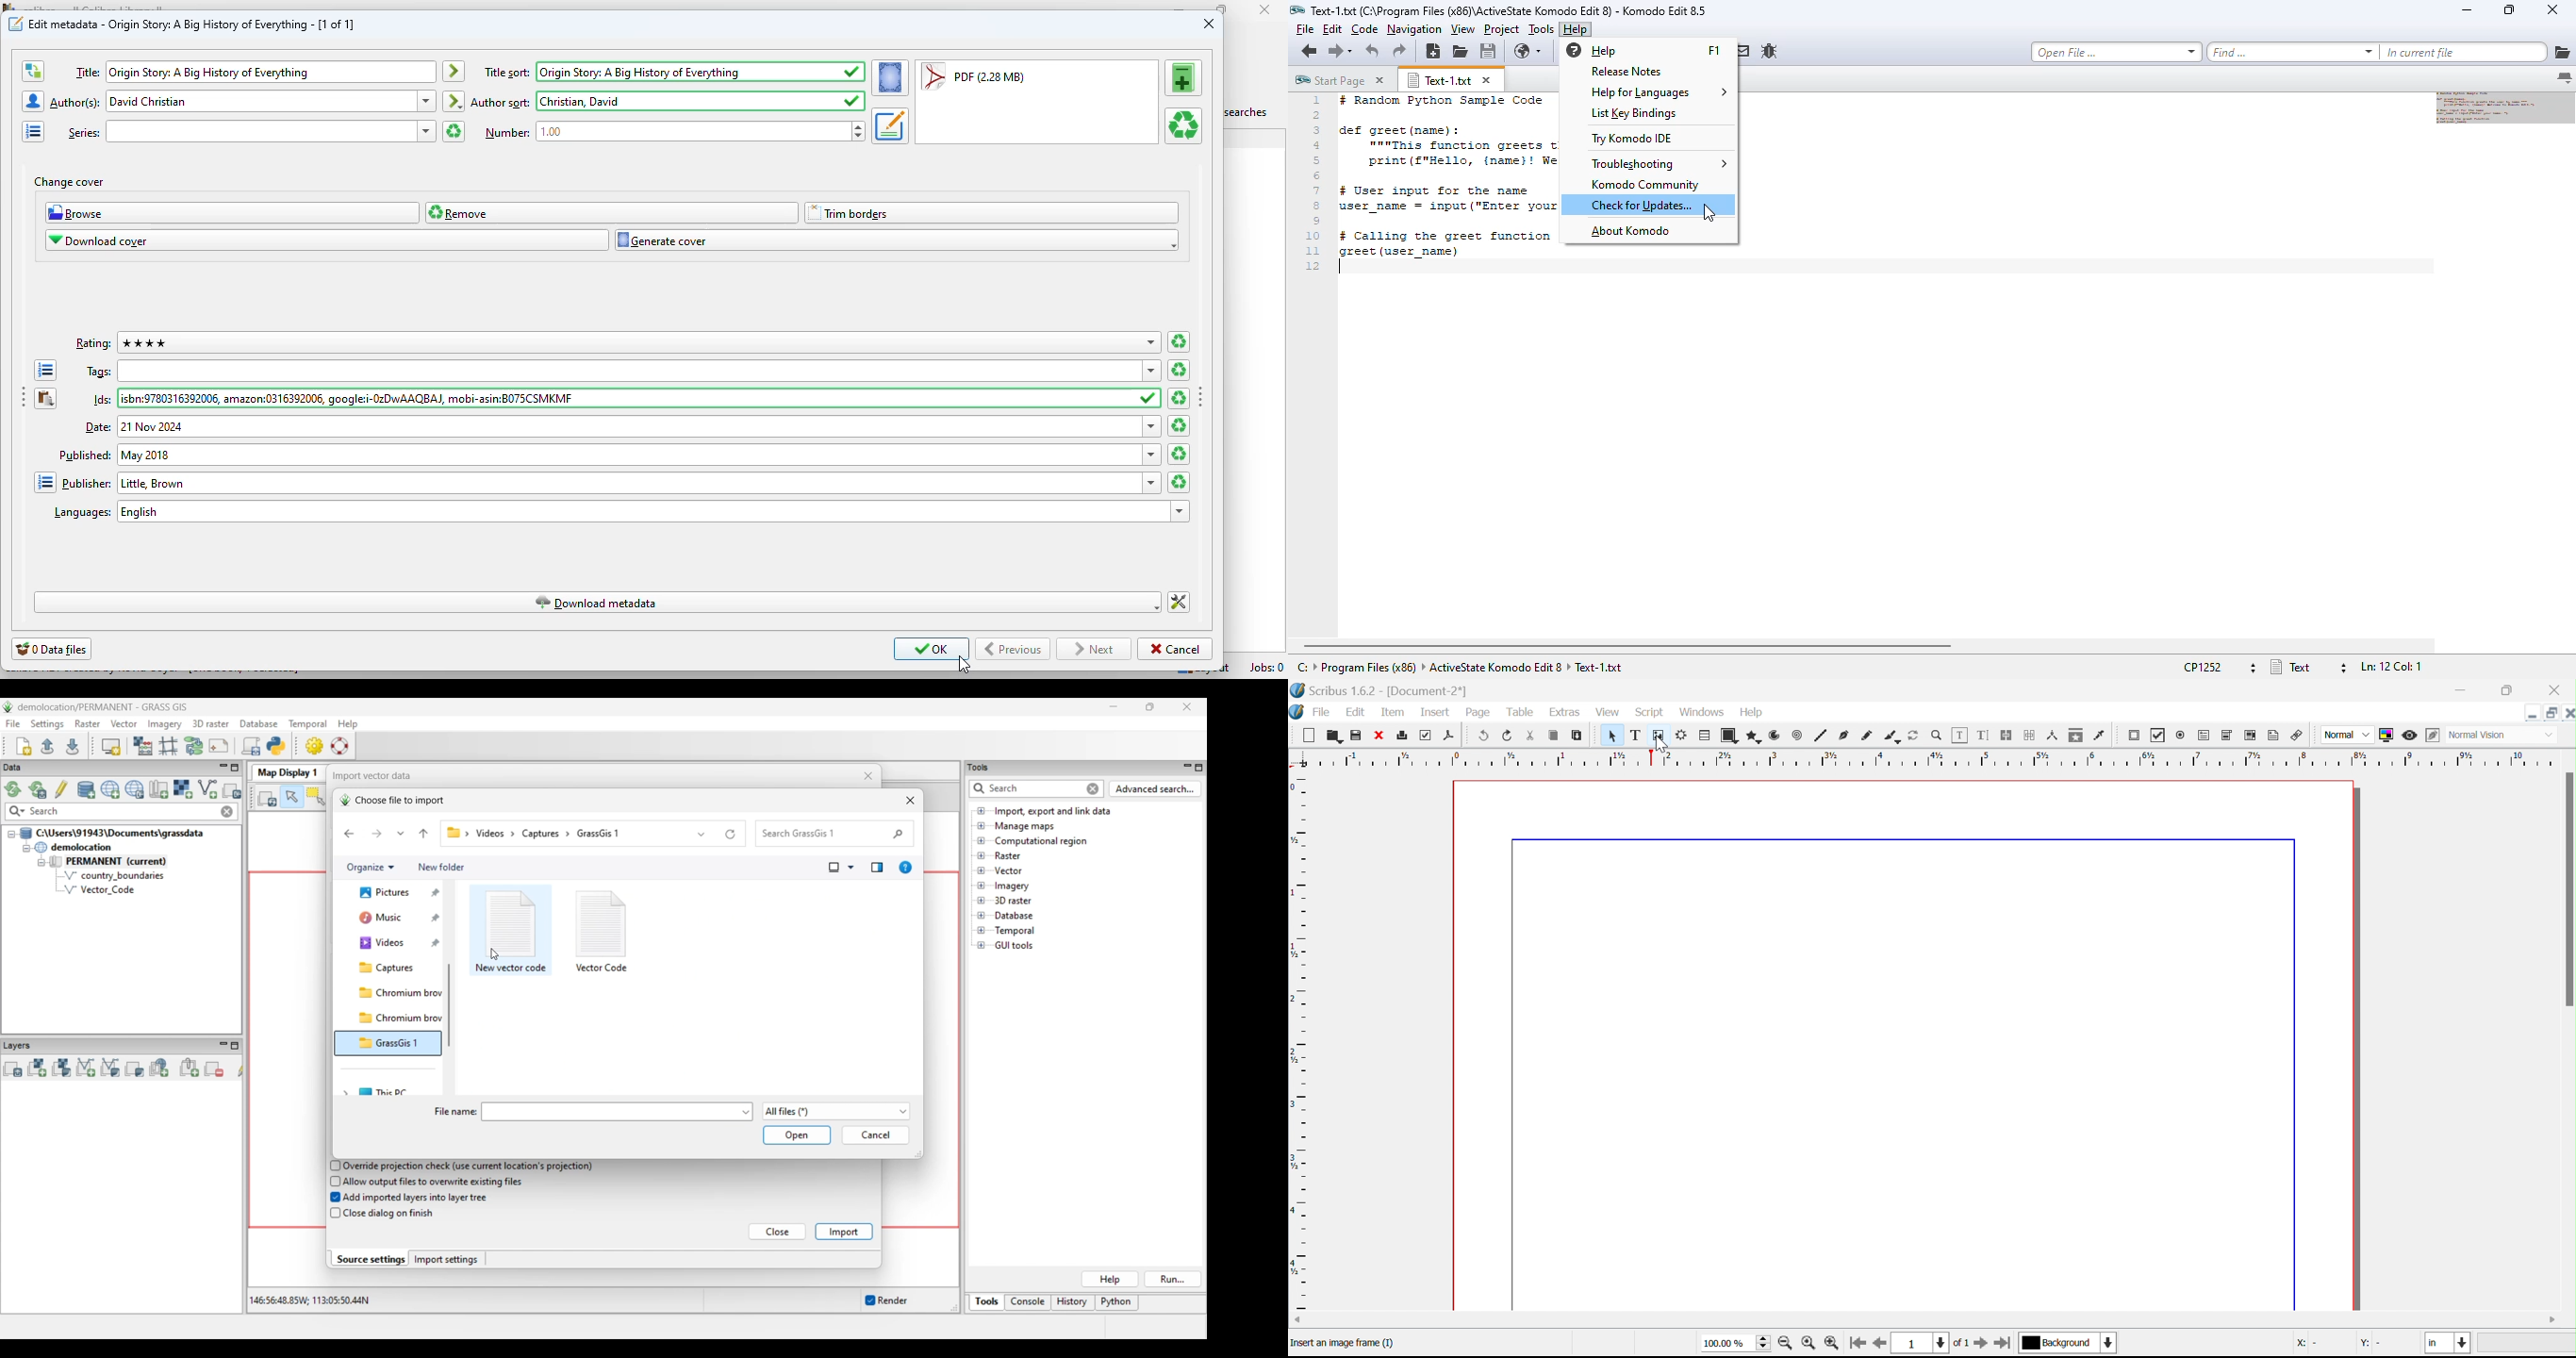 This screenshot has height=1372, width=2576. What do you see at coordinates (2052, 735) in the screenshot?
I see `measurements` at bounding box center [2052, 735].